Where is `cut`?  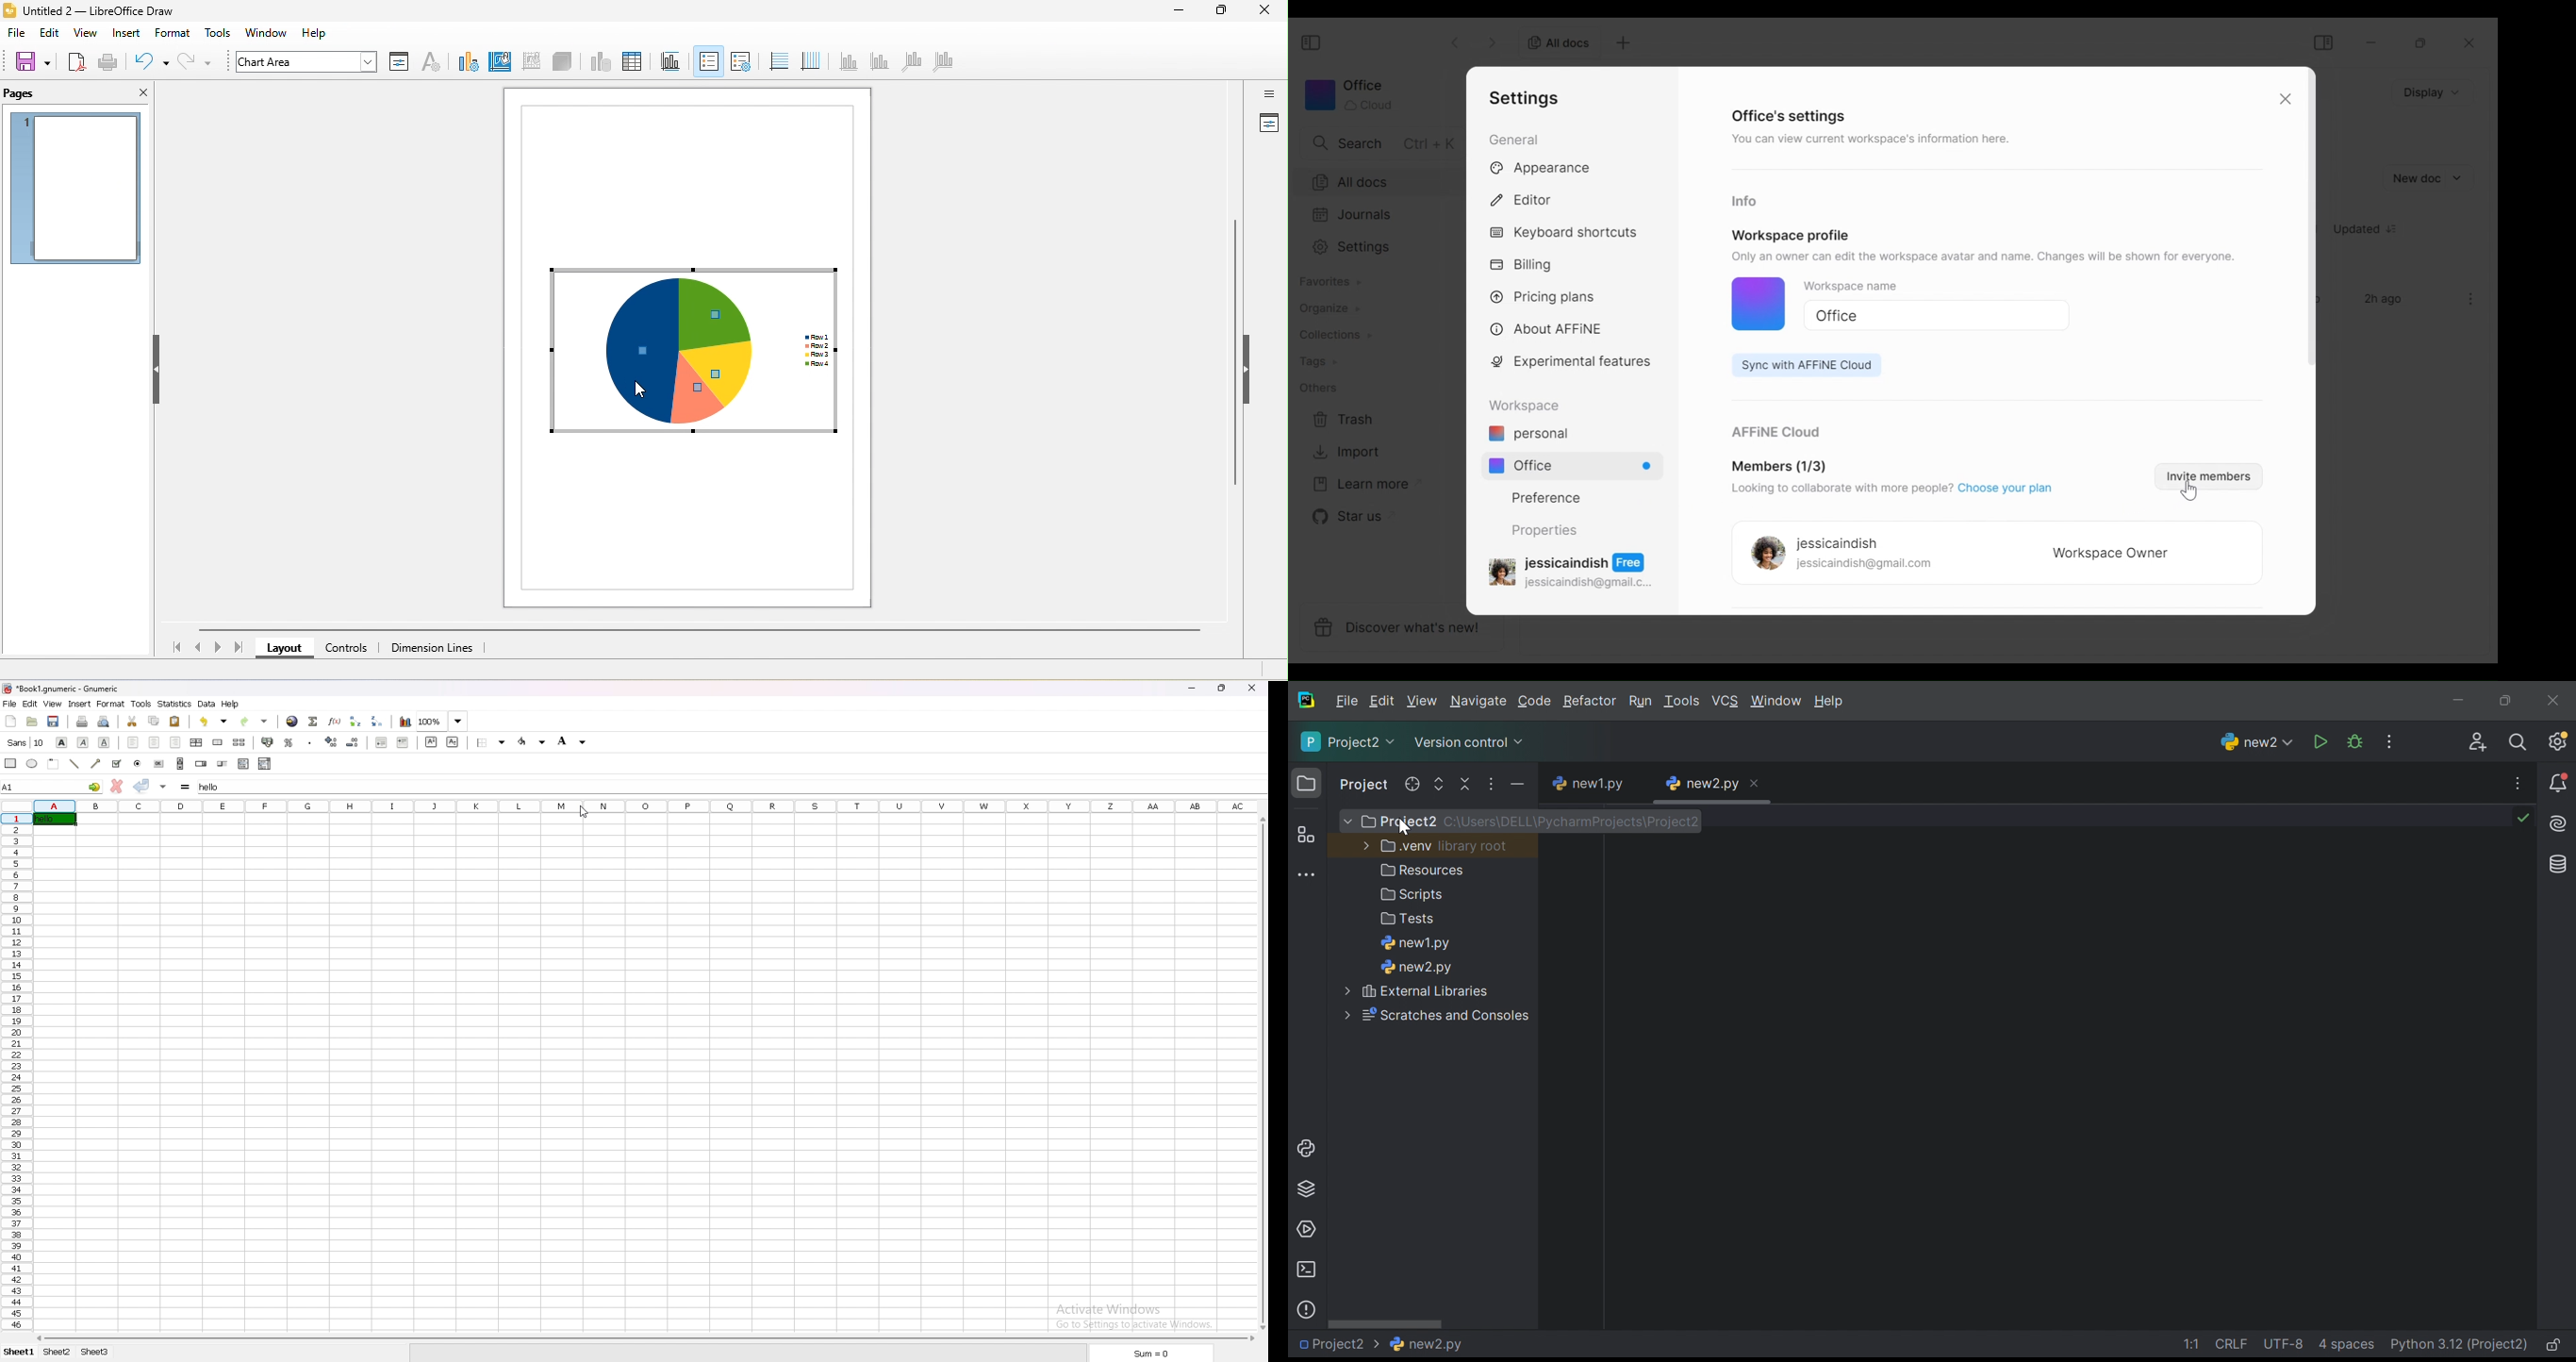
cut is located at coordinates (132, 722).